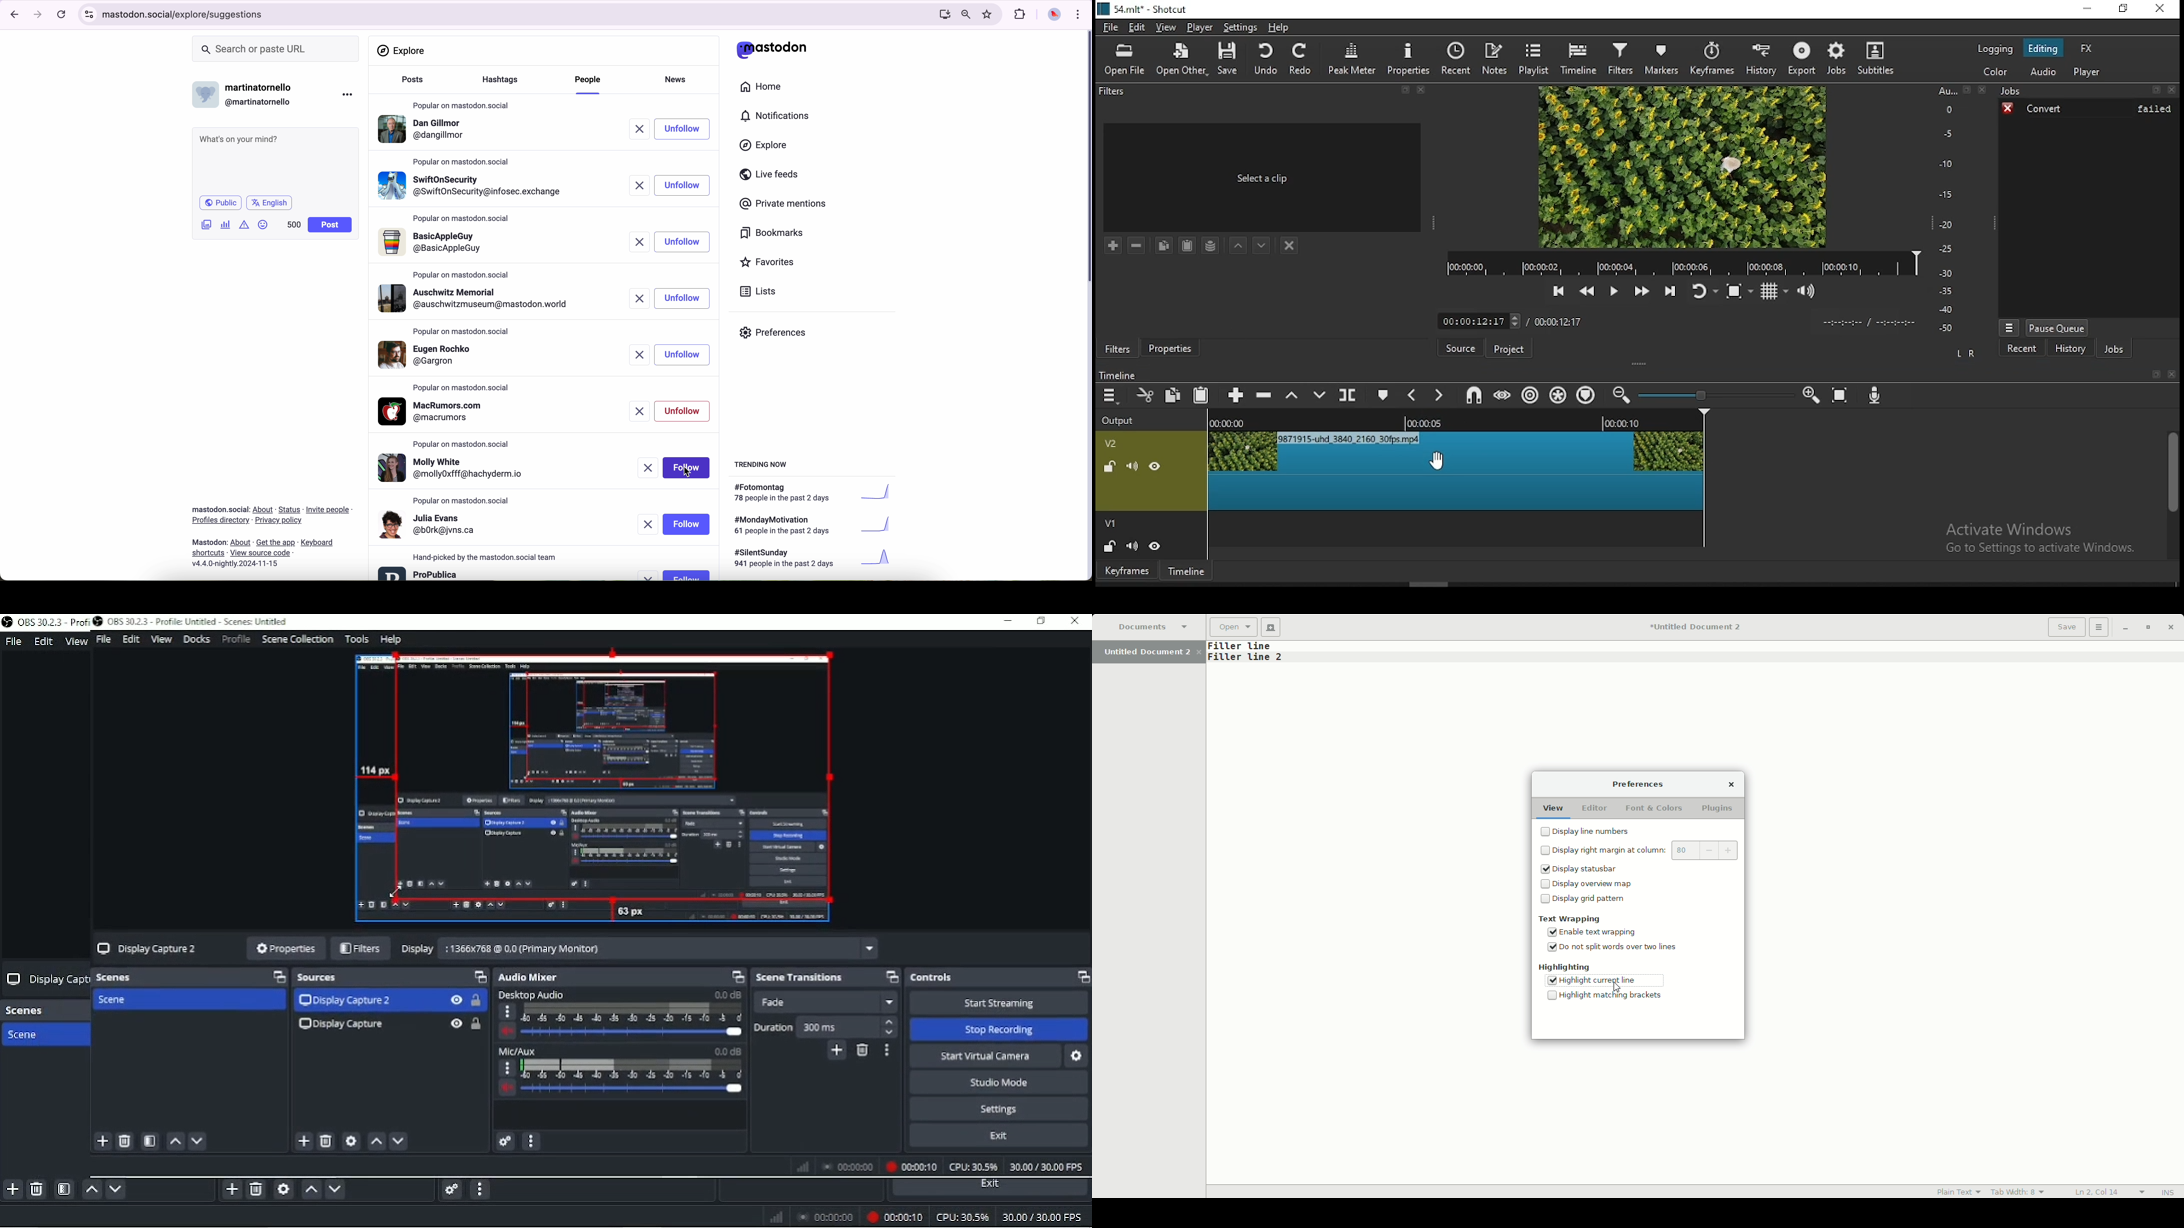 The image size is (2184, 1232). I want to click on add filter, so click(1113, 244).